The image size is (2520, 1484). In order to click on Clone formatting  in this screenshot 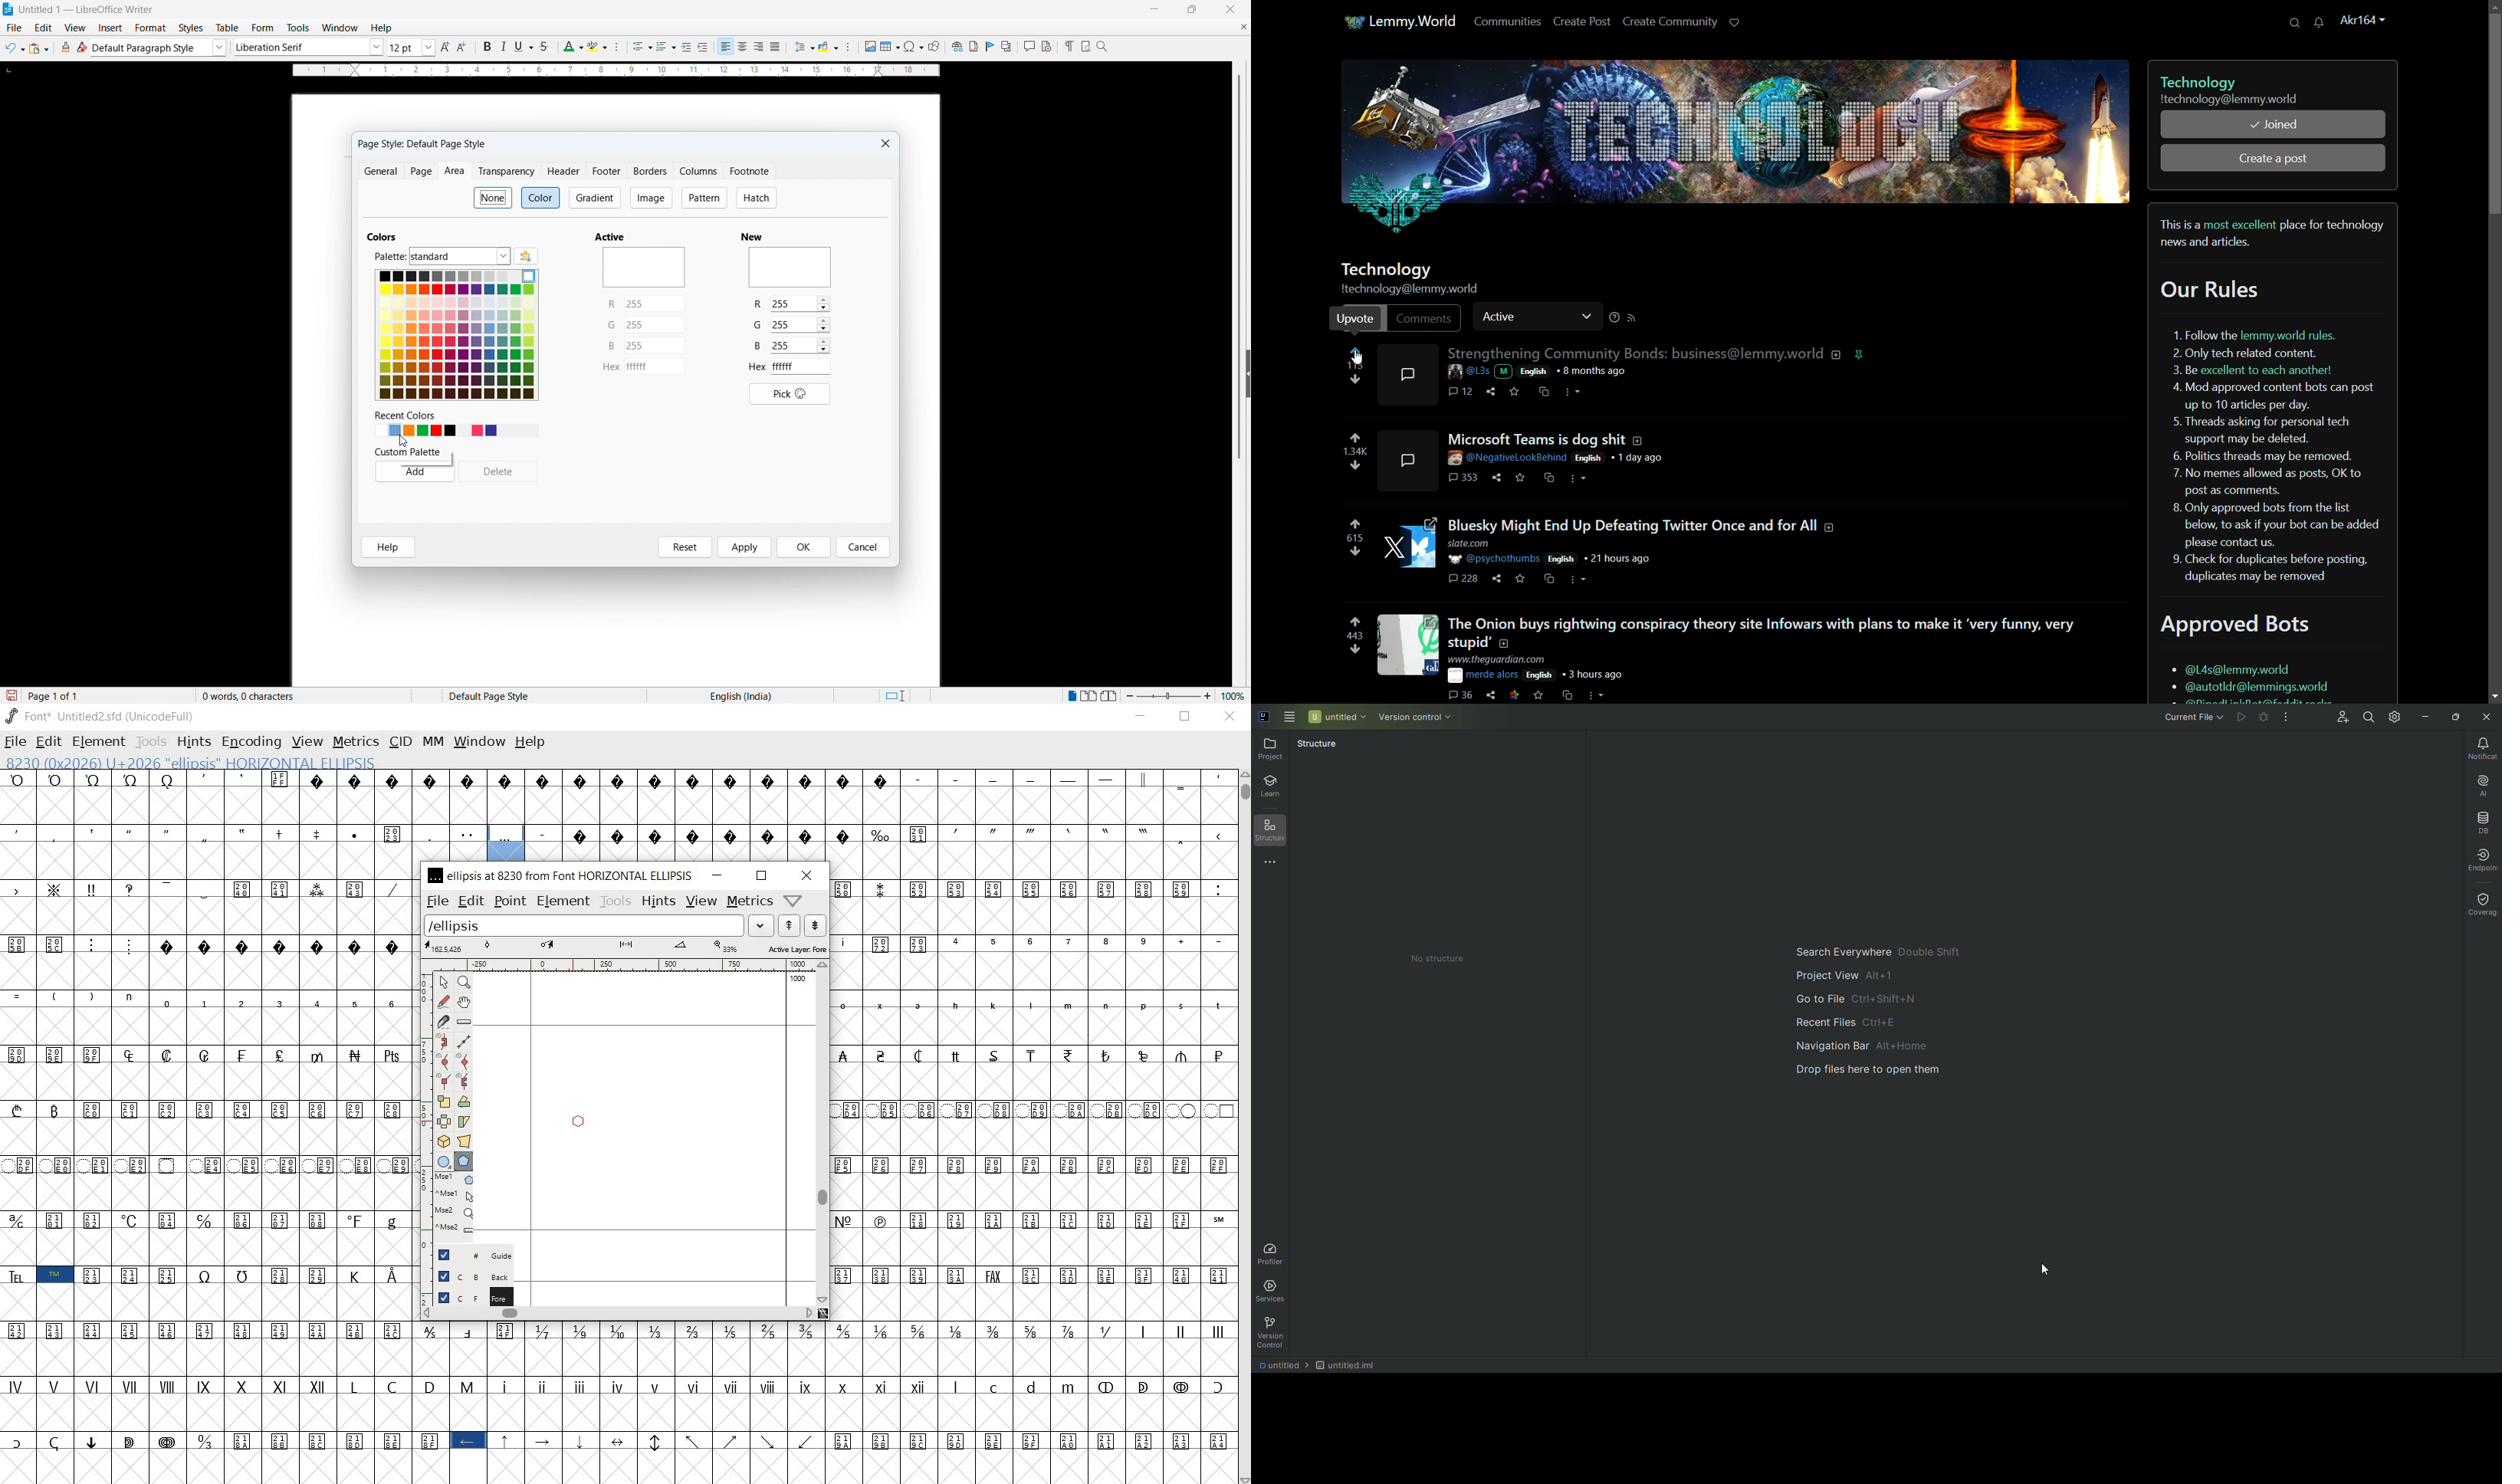, I will do `click(66, 47)`.